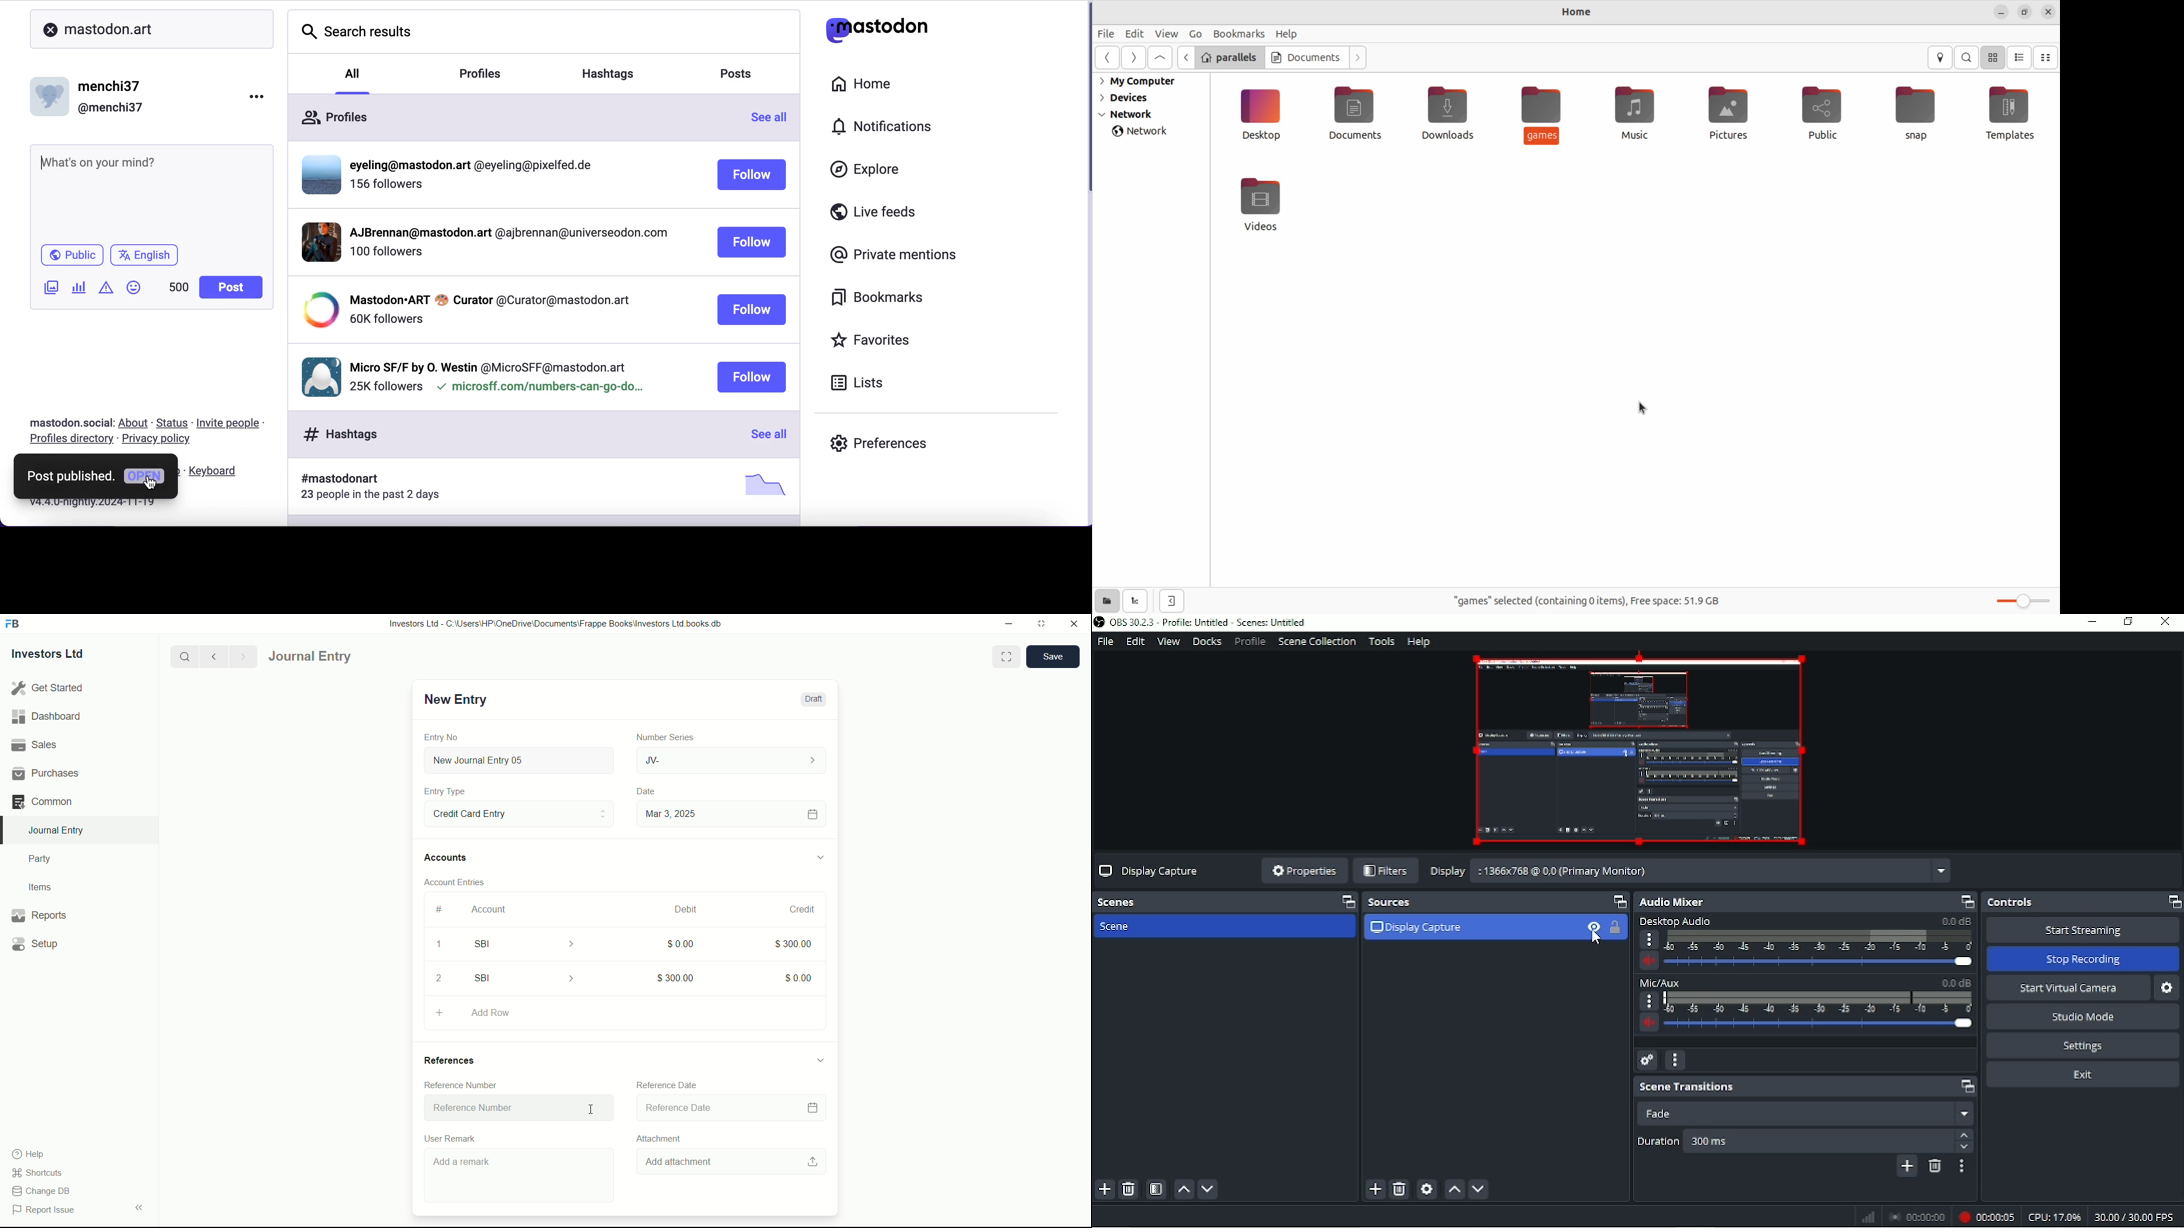 The height and width of the screenshot is (1232, 2184). What do you see at coordinates (1646, 1060) in the screenshot?
I see `Advanced audio properties` at bounding box center [1646, 1060].